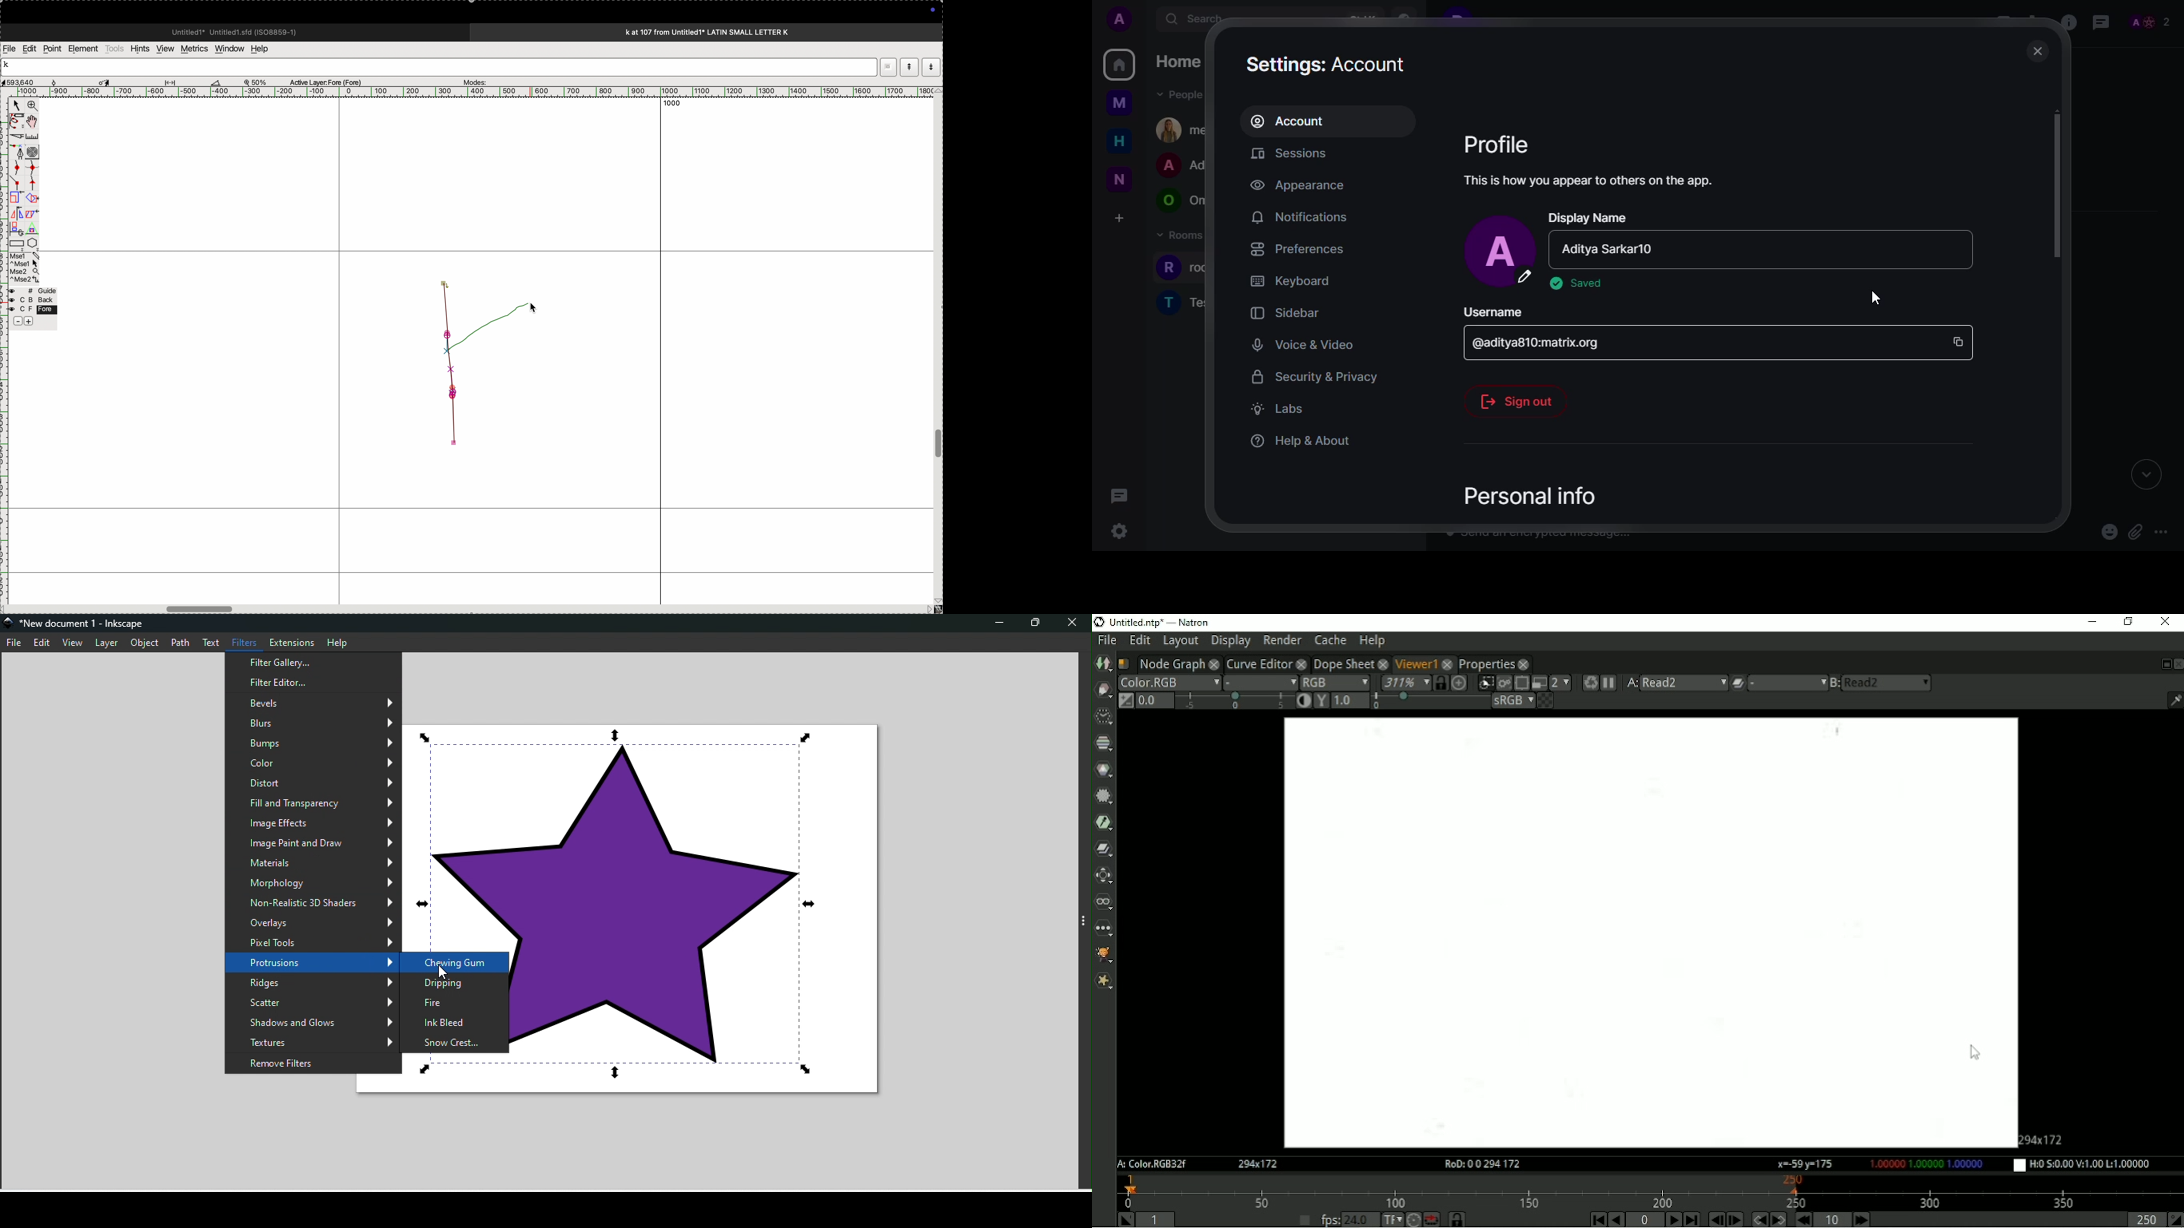 The image size is (2184, 1232). Describe the element at coordinates (1589, 217) in the screenshot. I see `display name` at that location.